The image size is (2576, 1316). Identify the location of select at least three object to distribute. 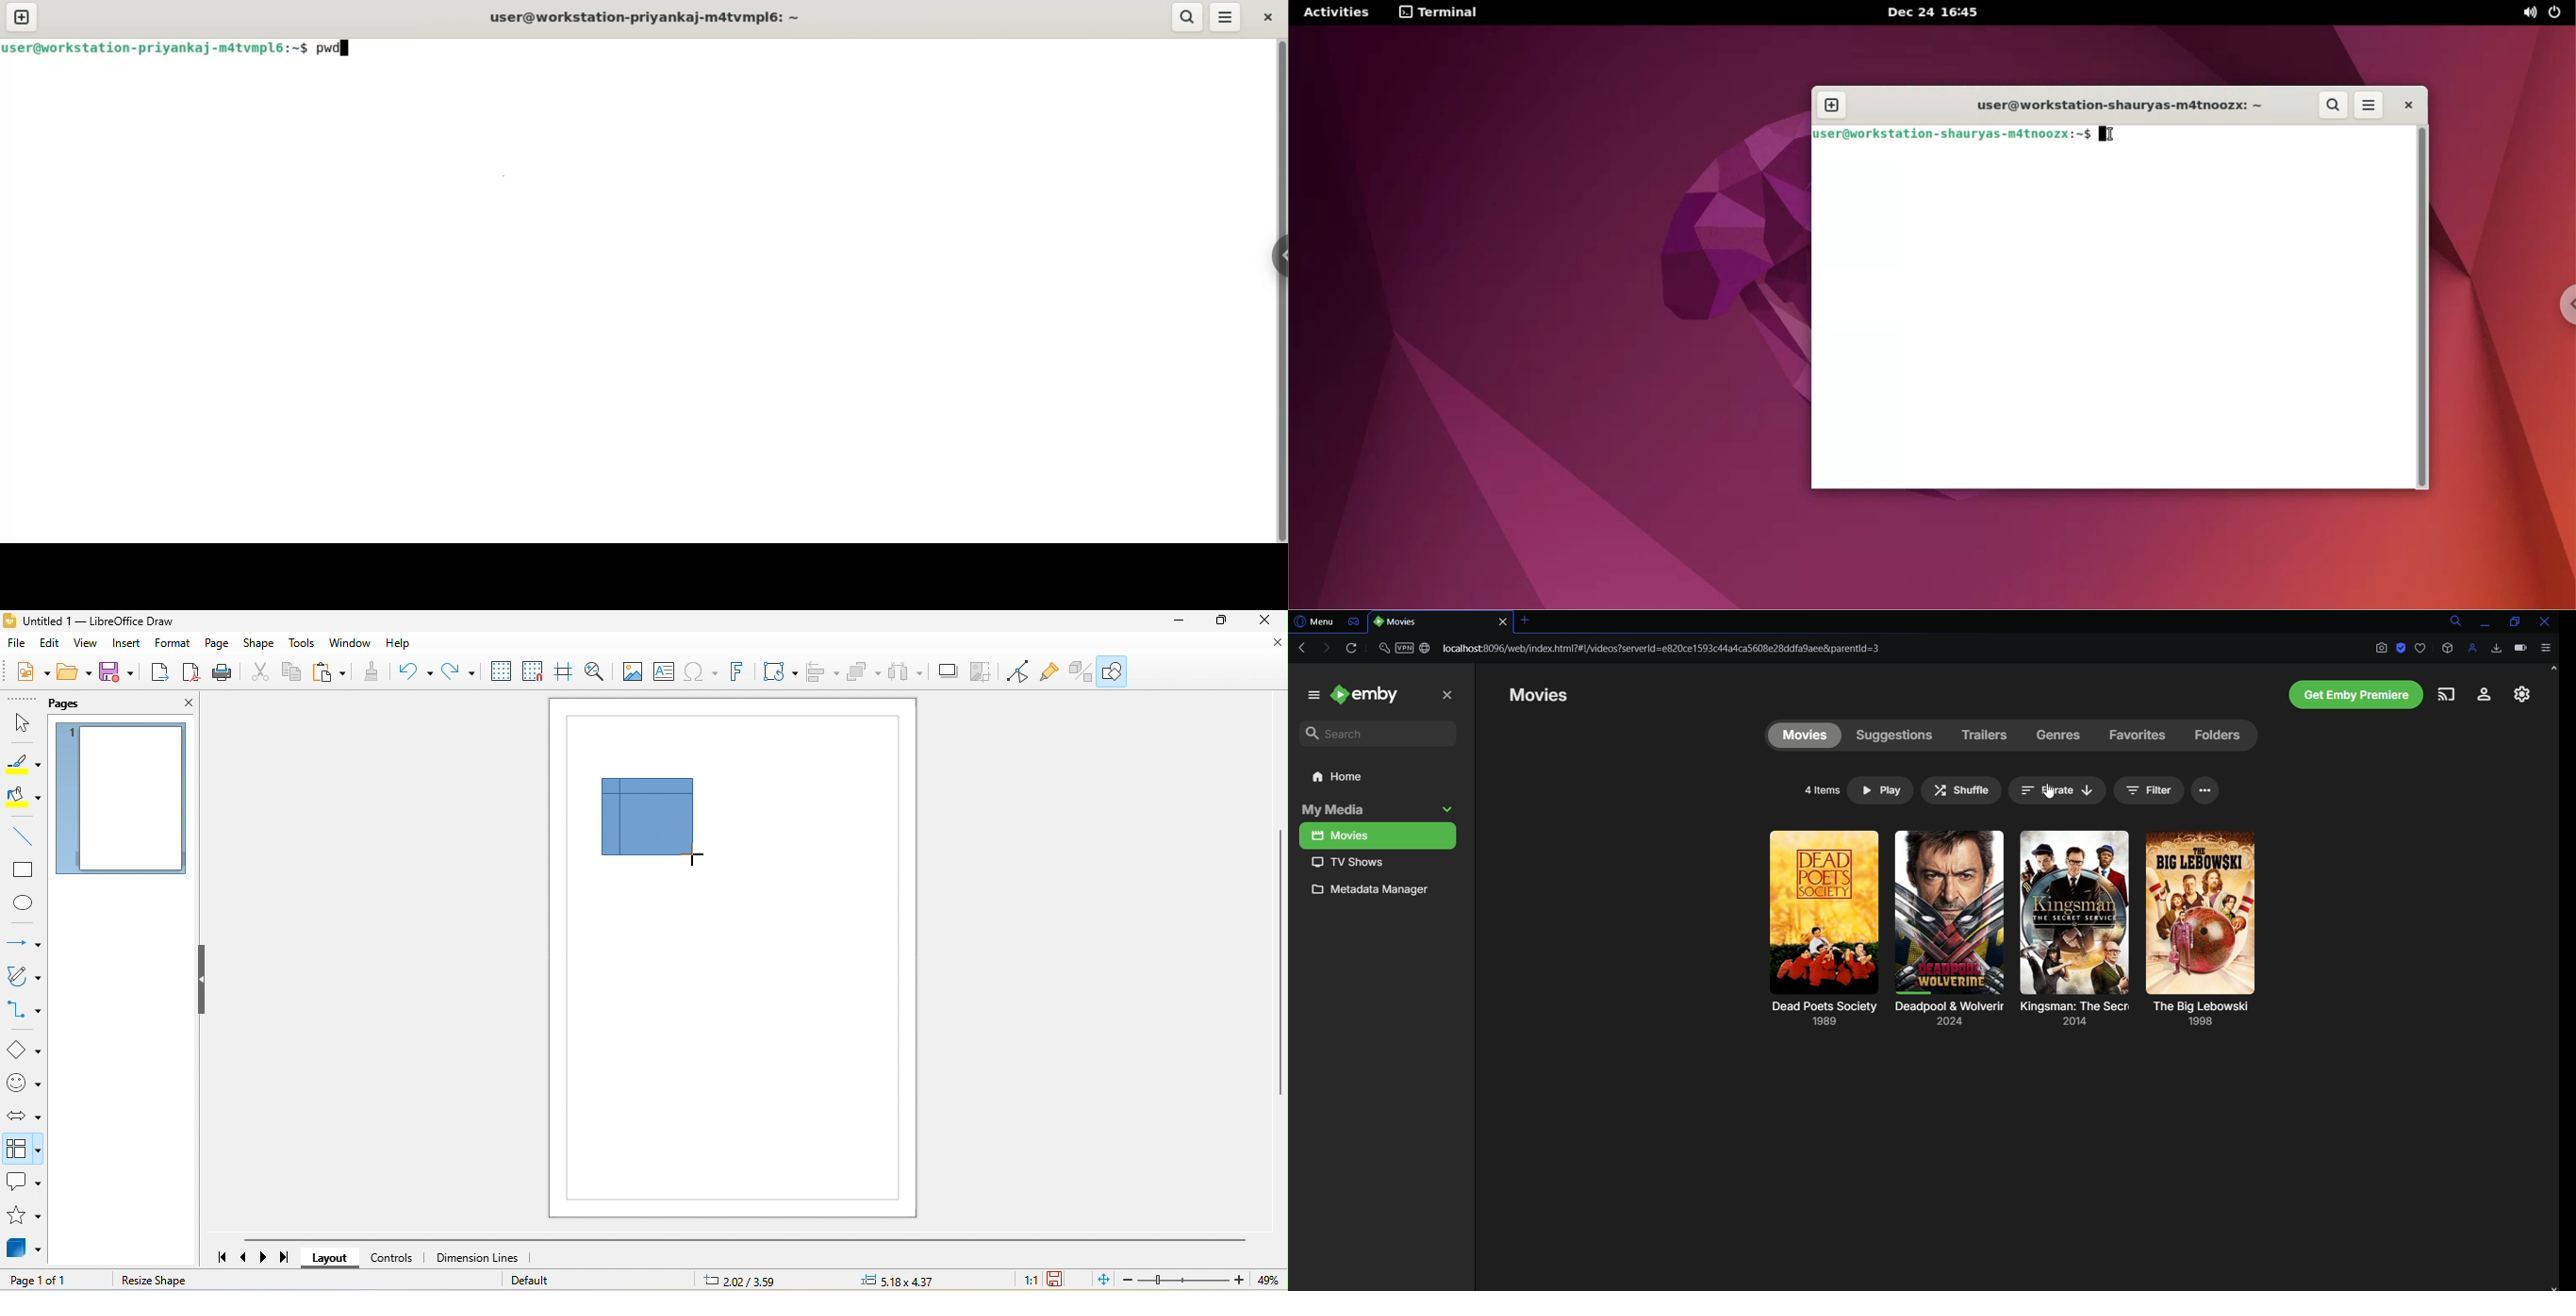
(912, 672).